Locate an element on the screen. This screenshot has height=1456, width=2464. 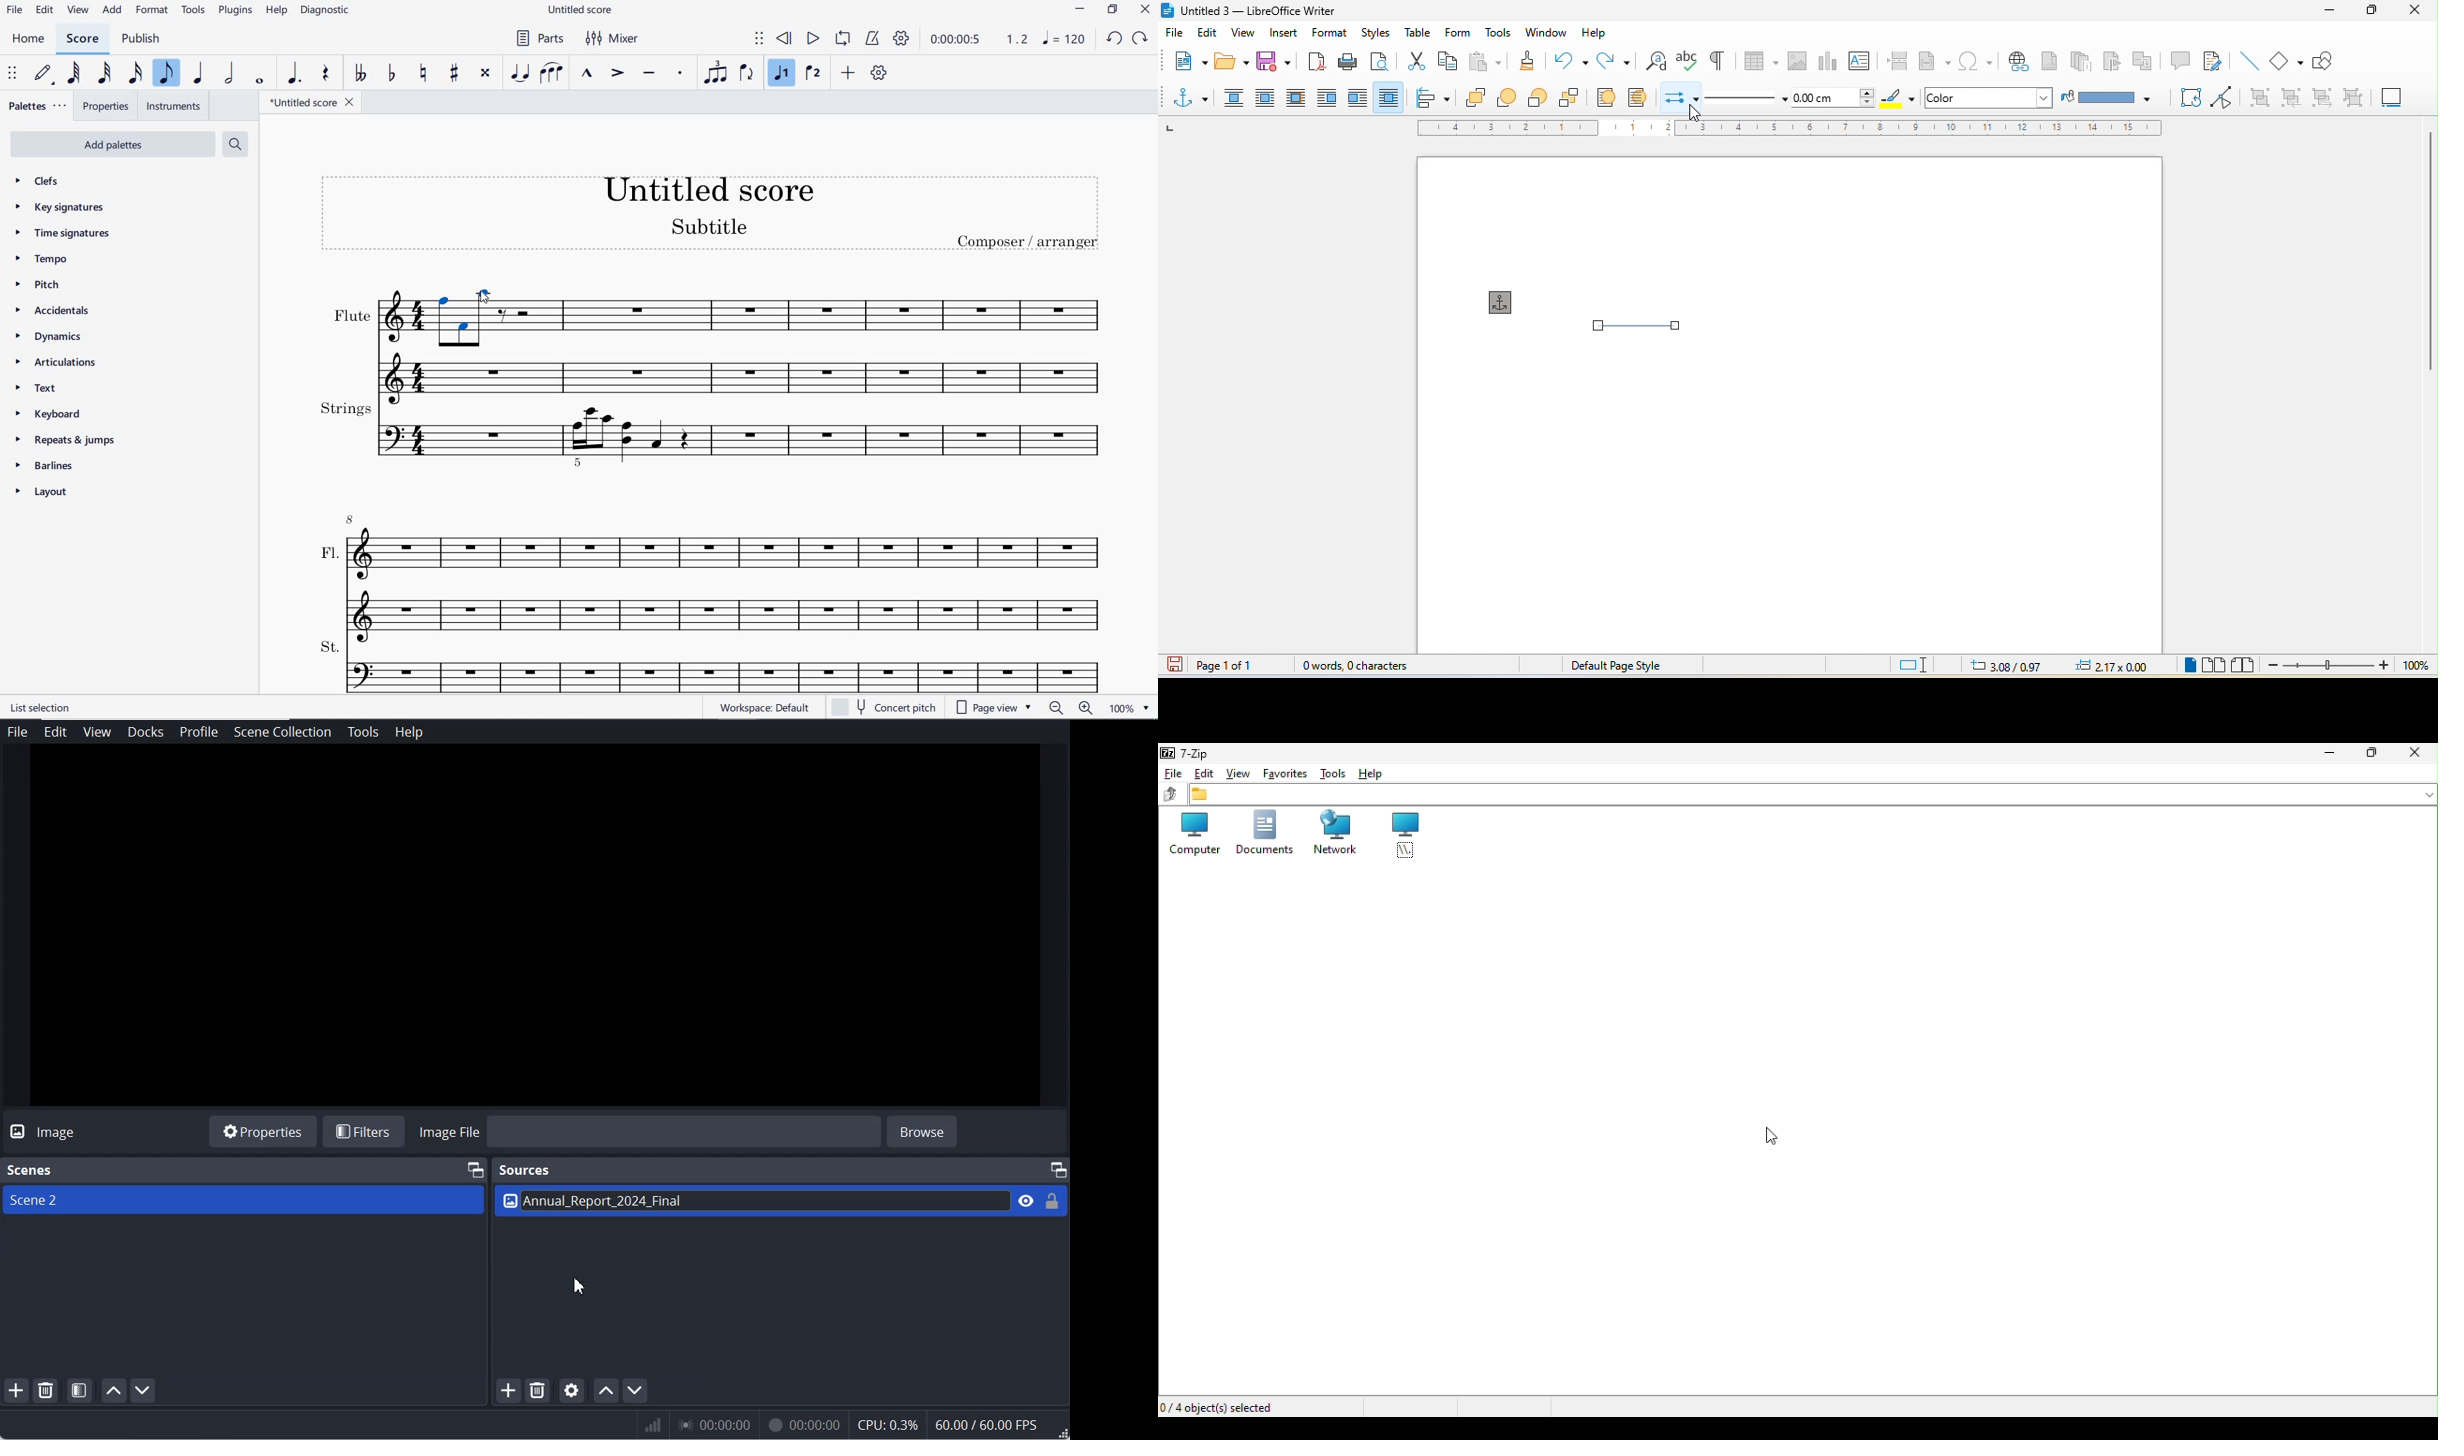
Move source down is located at coordinates (636, 1389).